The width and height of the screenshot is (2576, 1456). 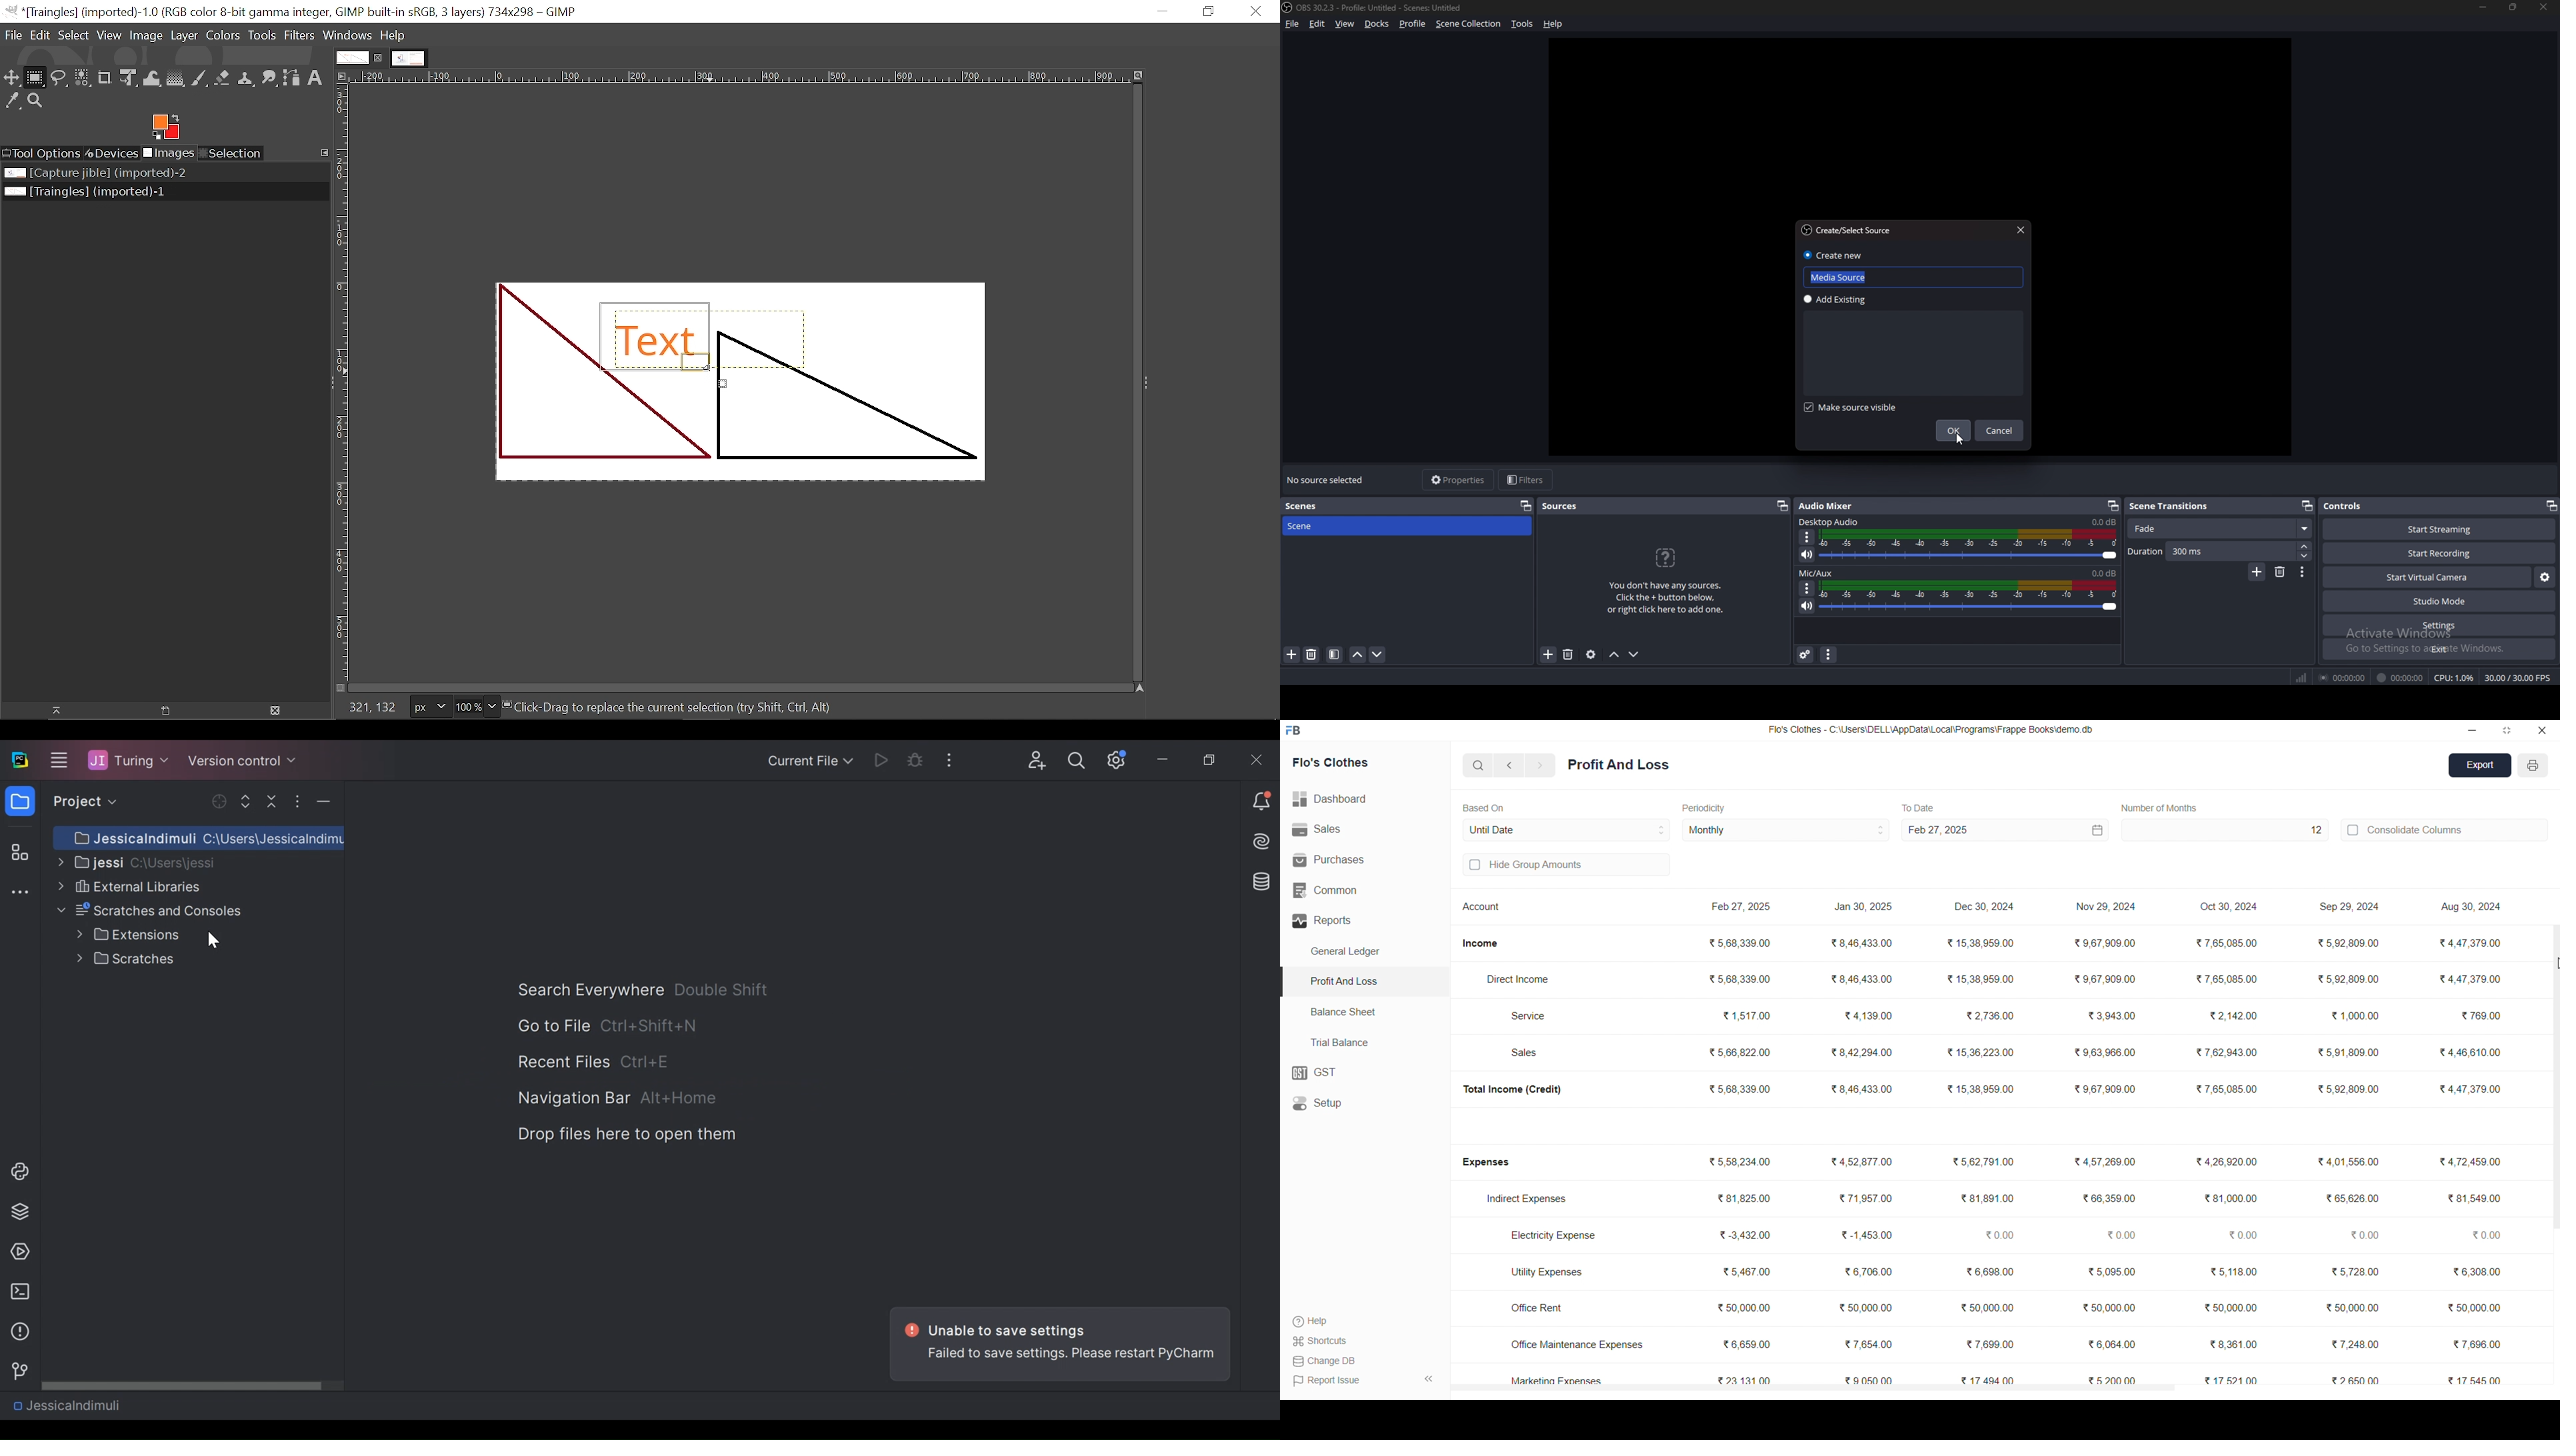 I want to click on OBS LOGO, so click(x=1288, y=7).